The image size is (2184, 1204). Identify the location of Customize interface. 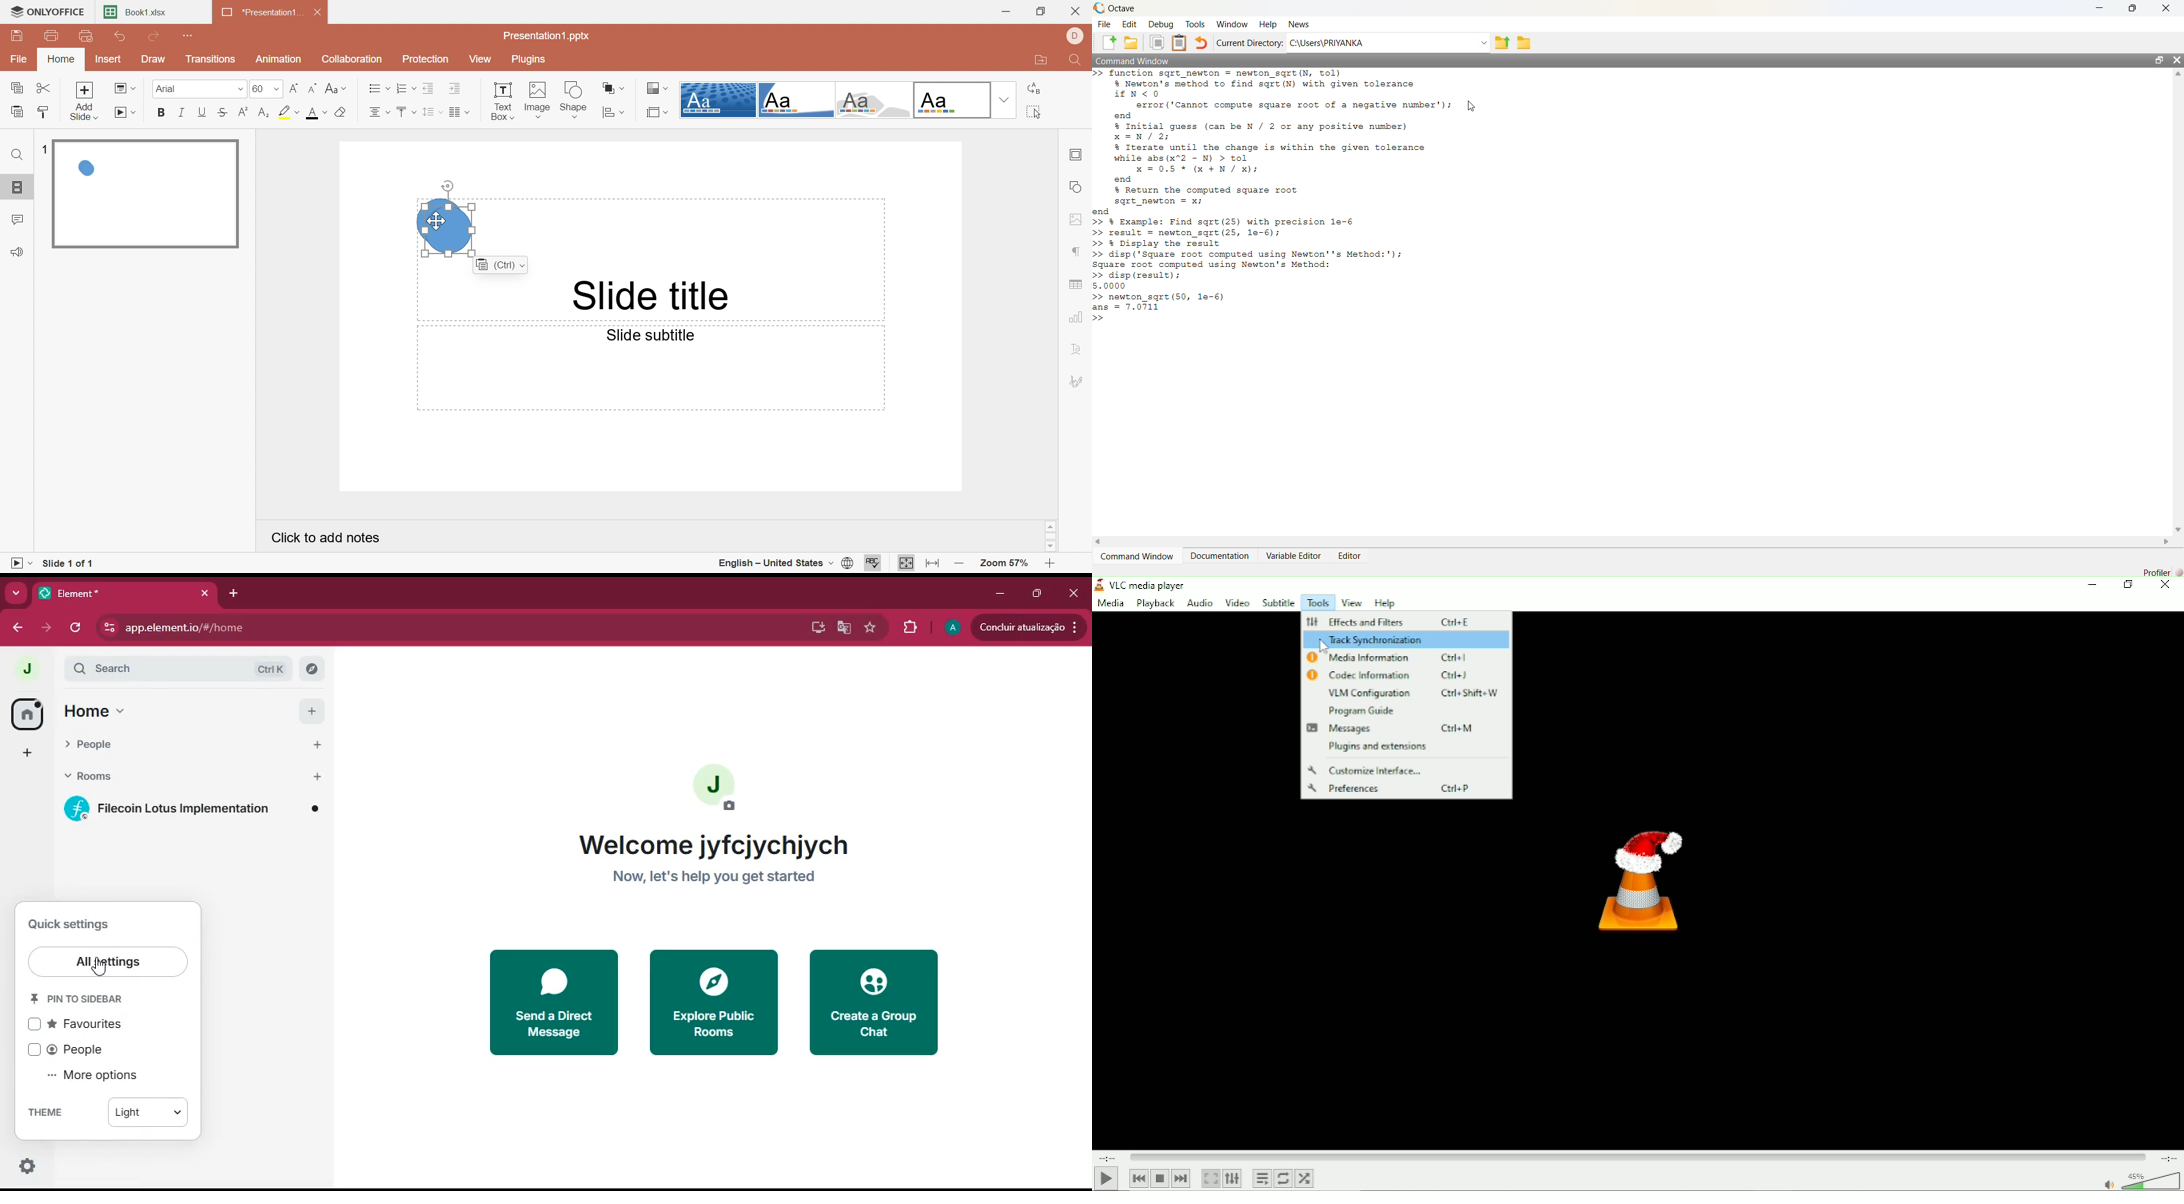
(1370, 769).